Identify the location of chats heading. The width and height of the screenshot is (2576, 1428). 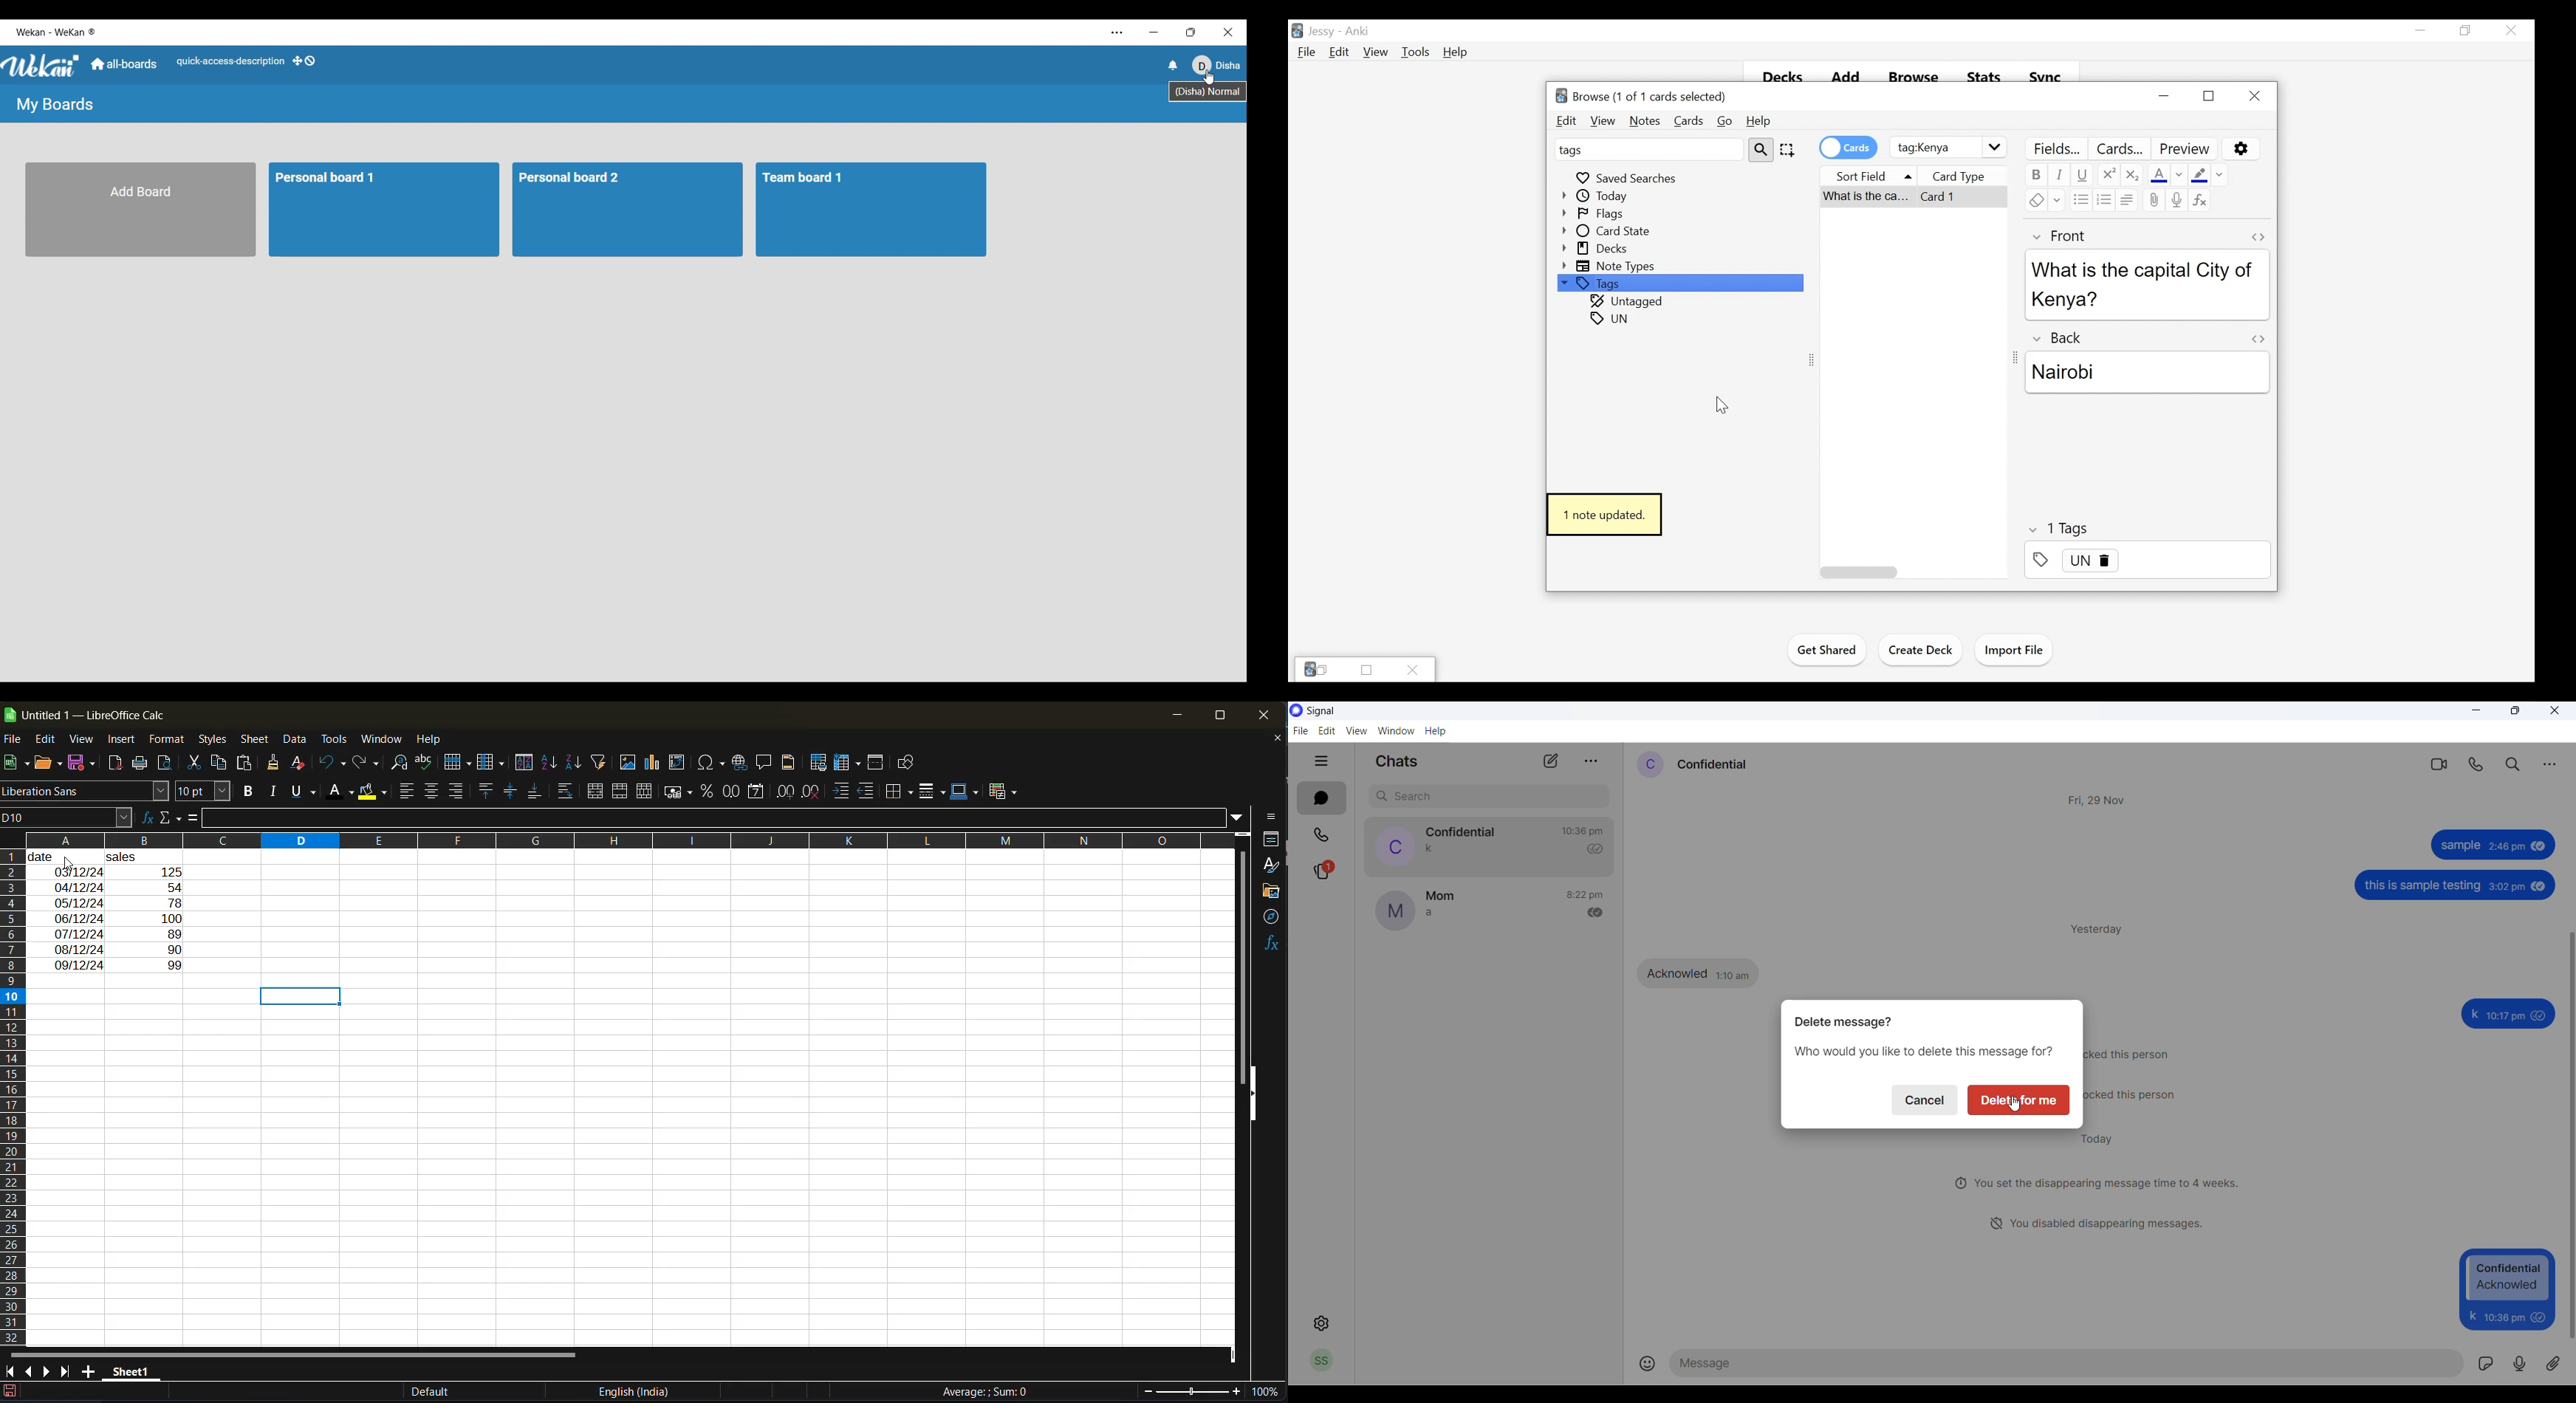
(1403, 764).